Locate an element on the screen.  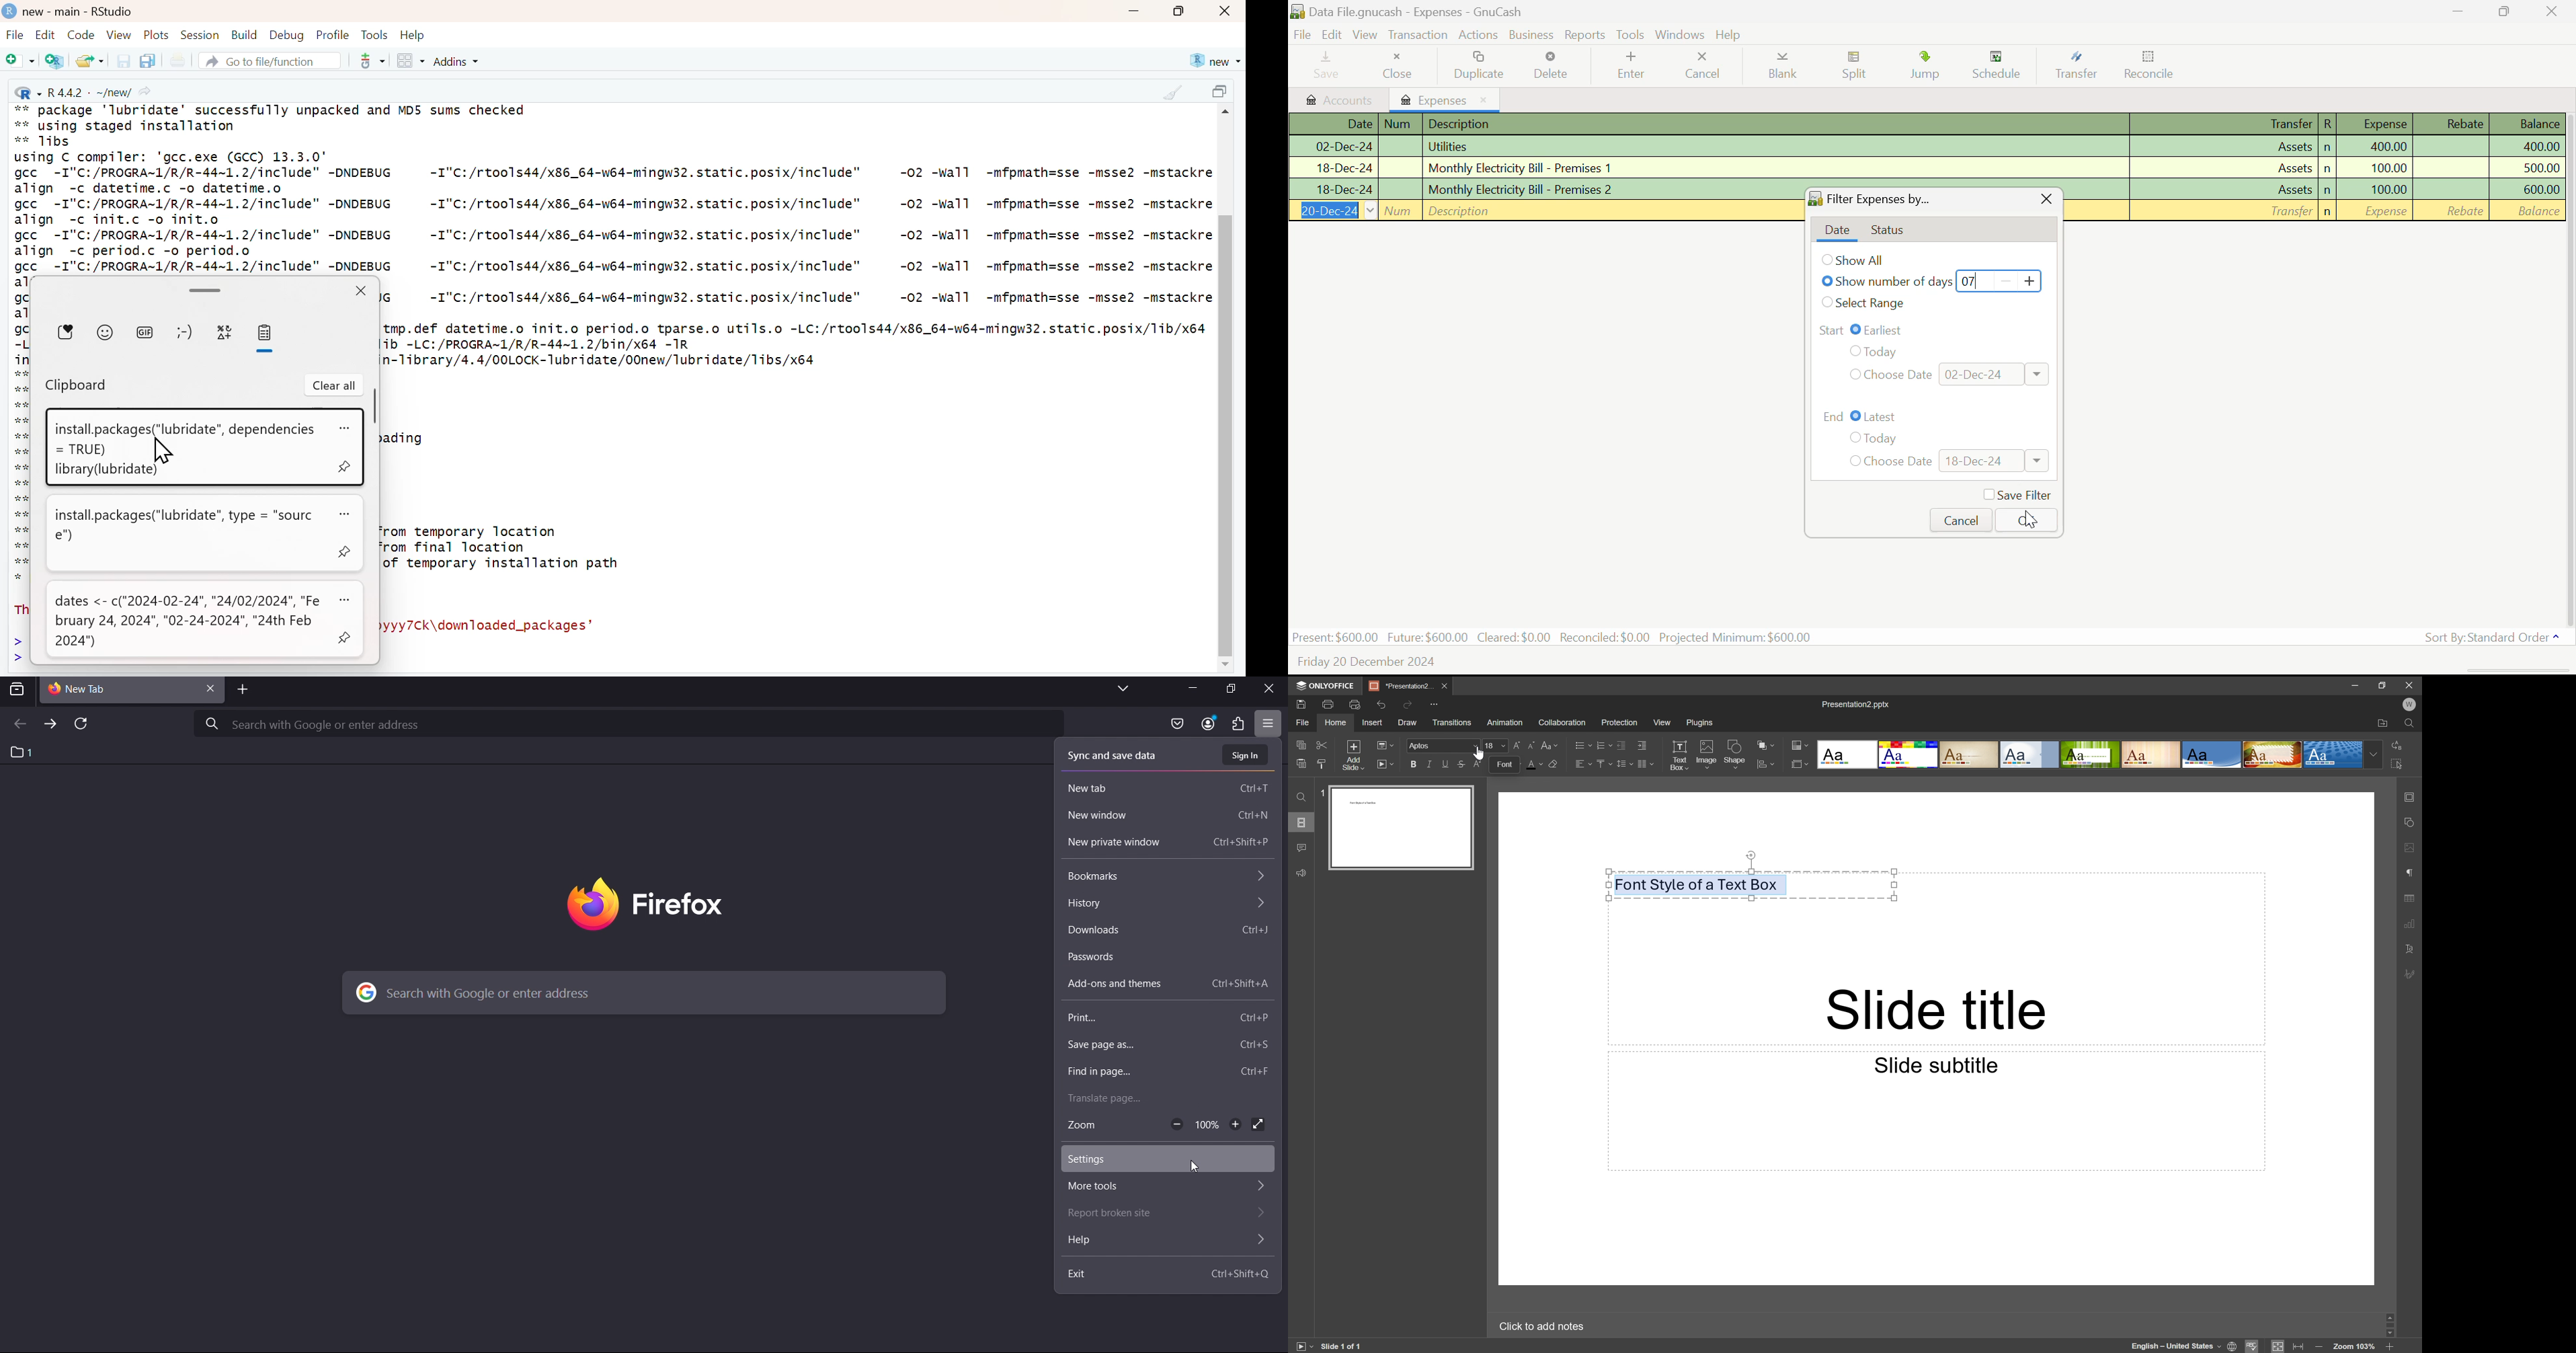
Transitions is located at coordinates (1452, 723).